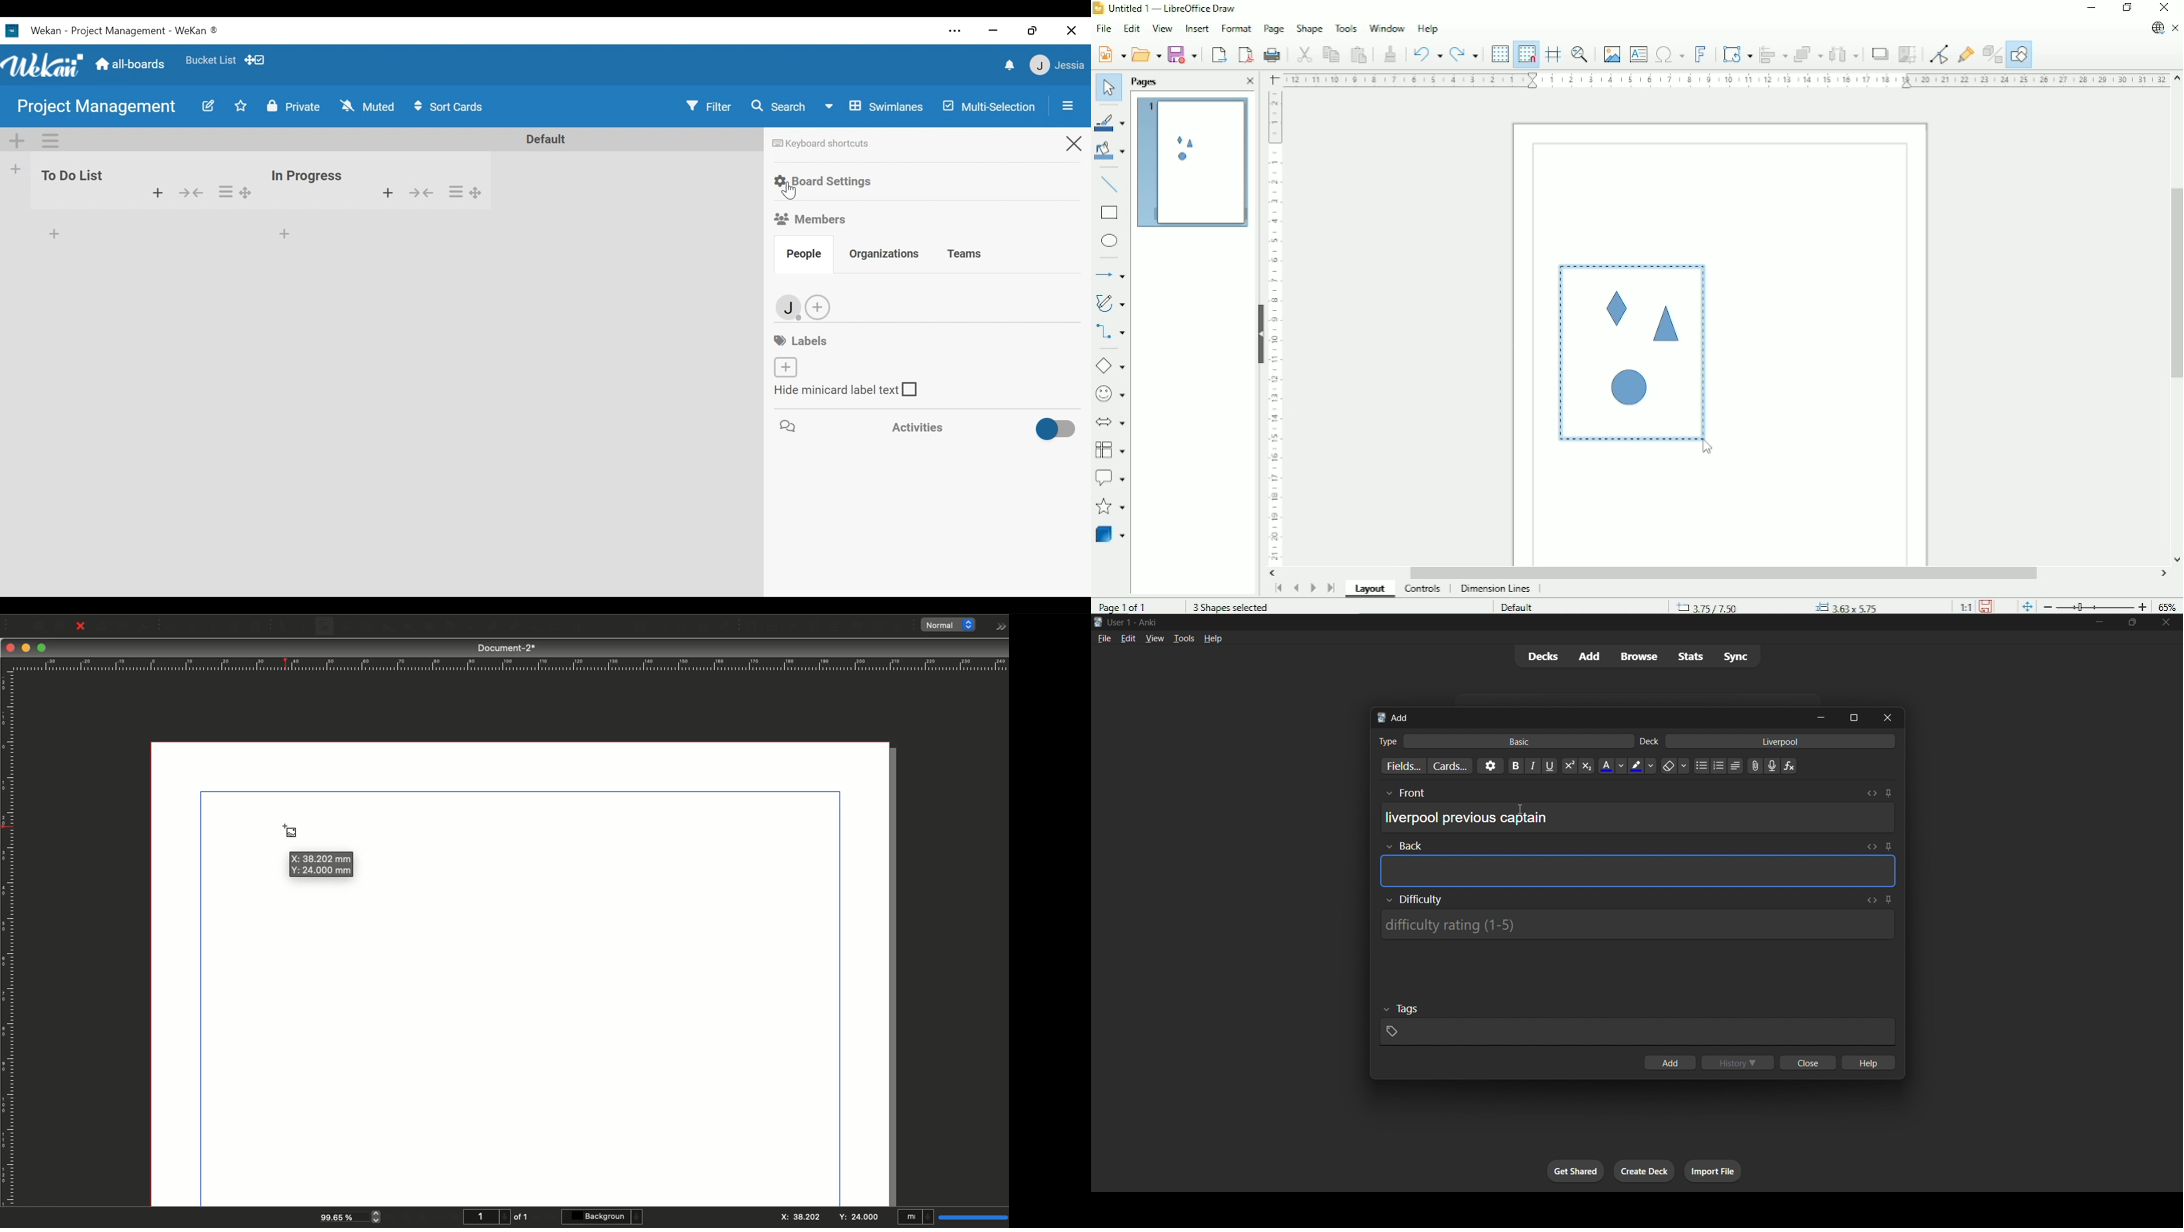 The width and height of the screenshot is (2184, 1232). I want to click on Render frame, so click(344, 627).